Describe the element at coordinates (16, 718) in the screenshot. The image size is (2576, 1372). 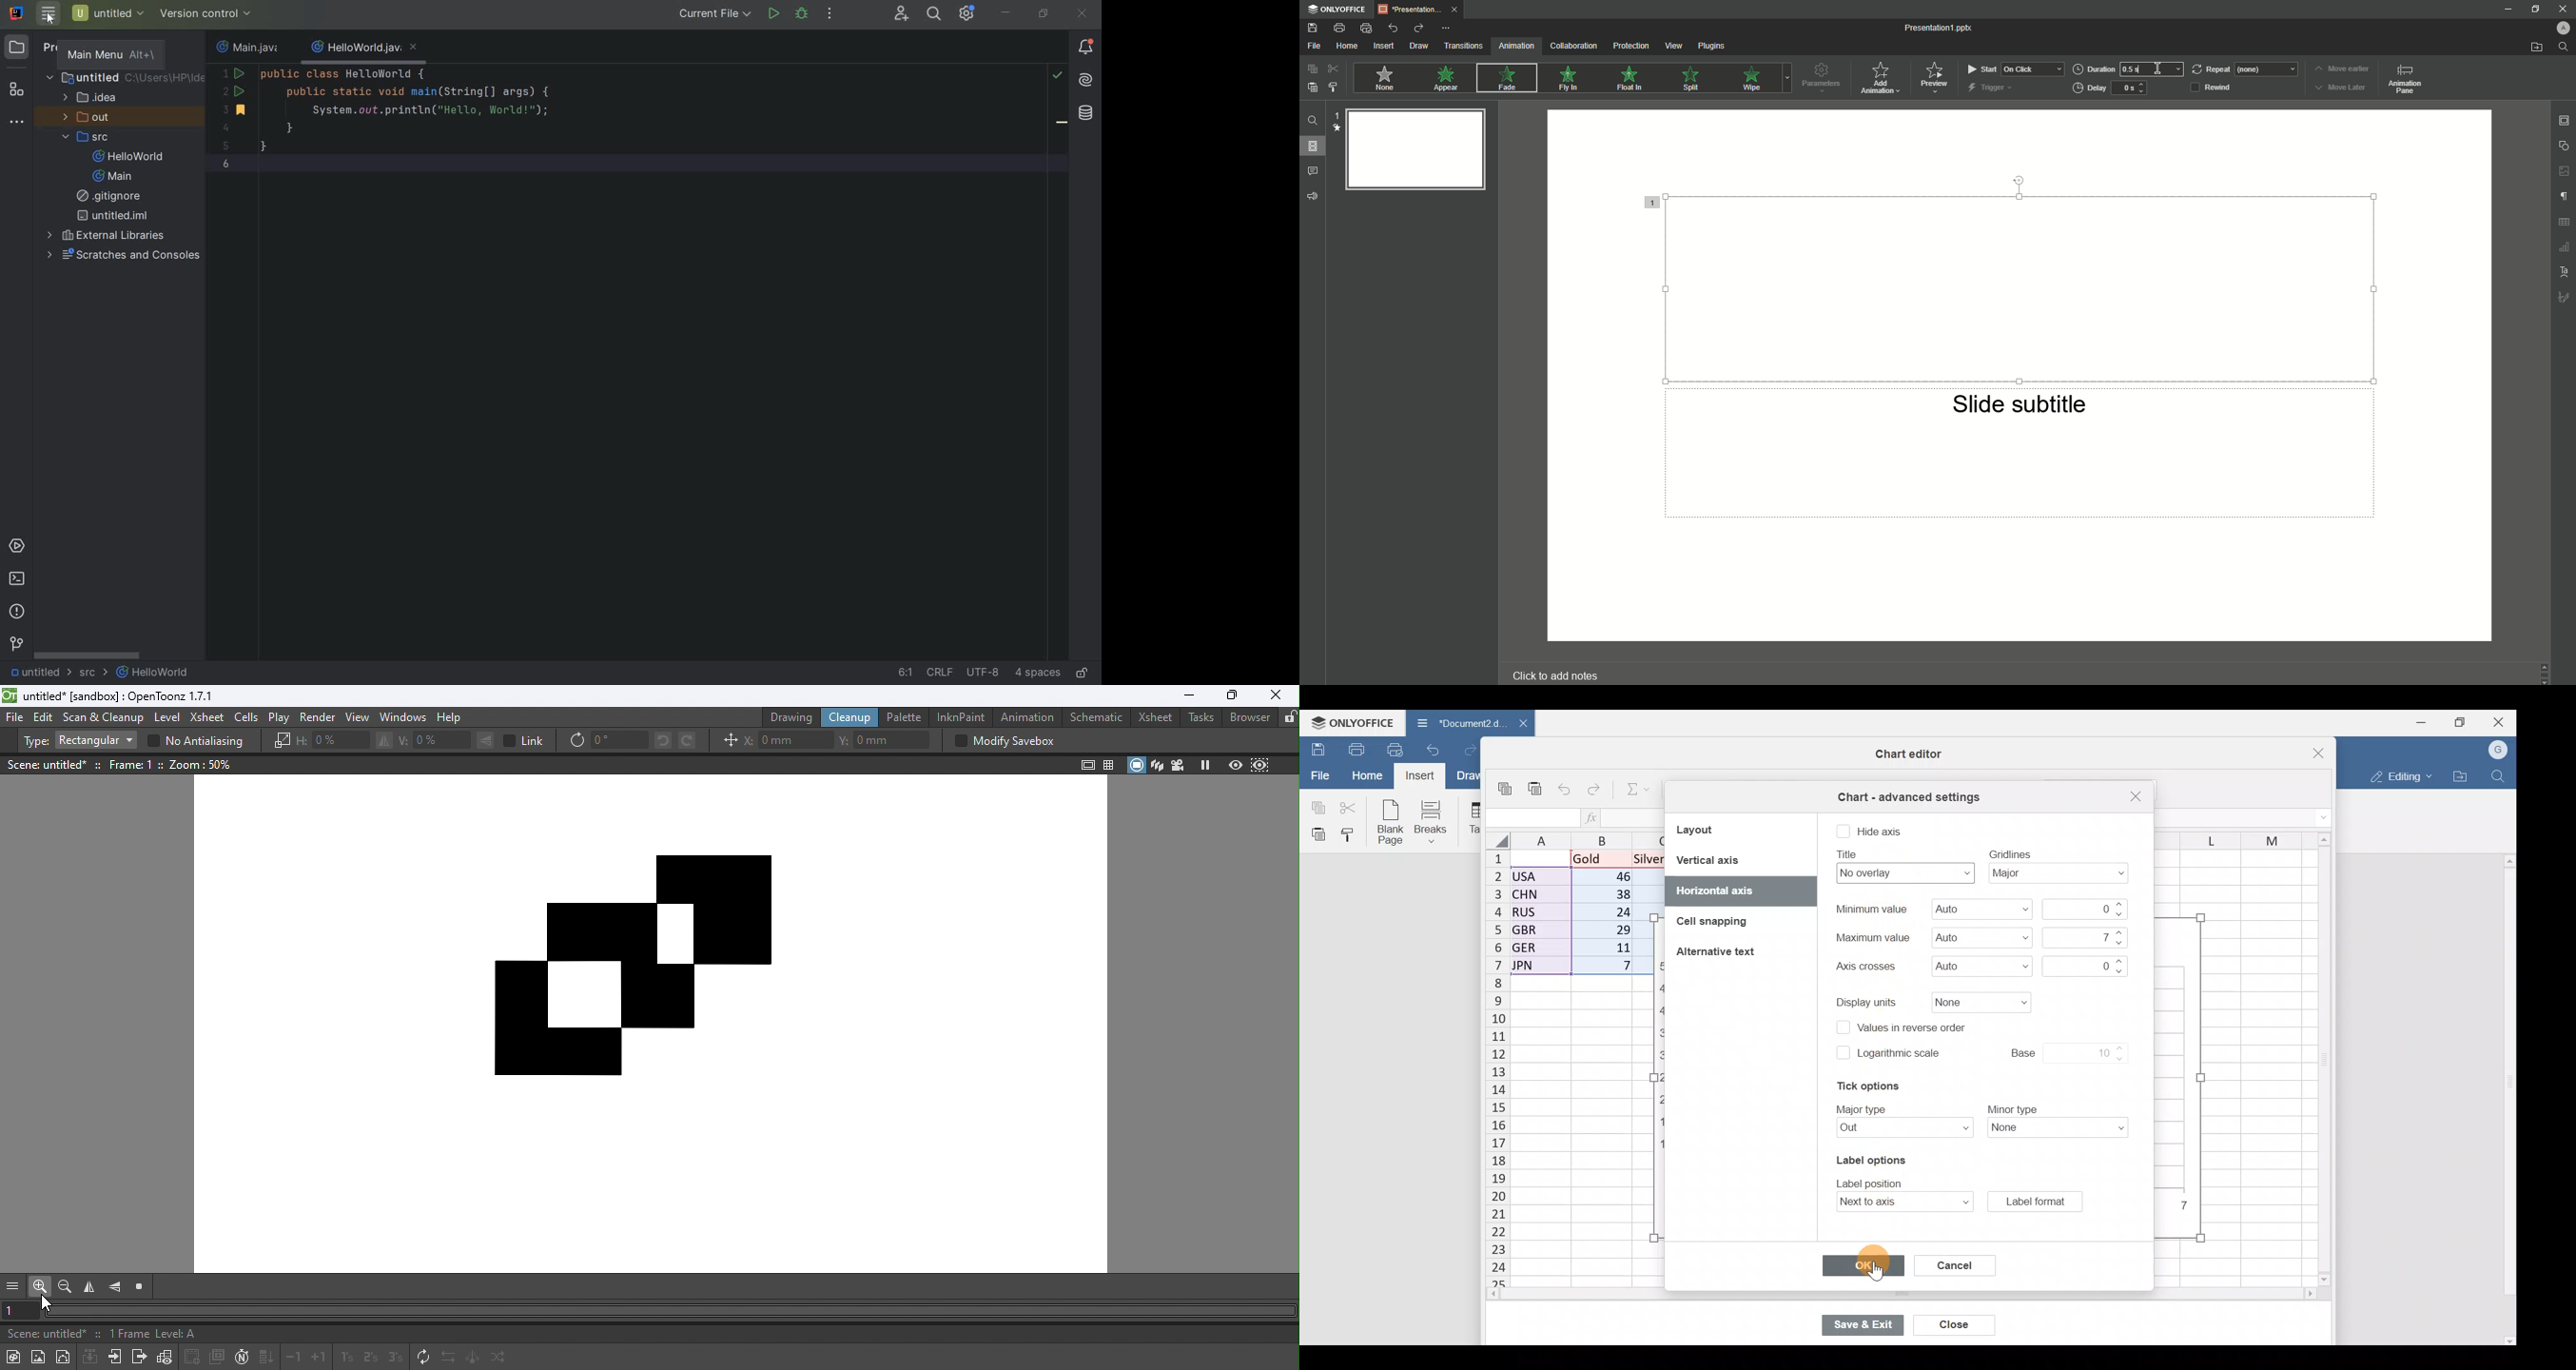
I see `File` at that location.